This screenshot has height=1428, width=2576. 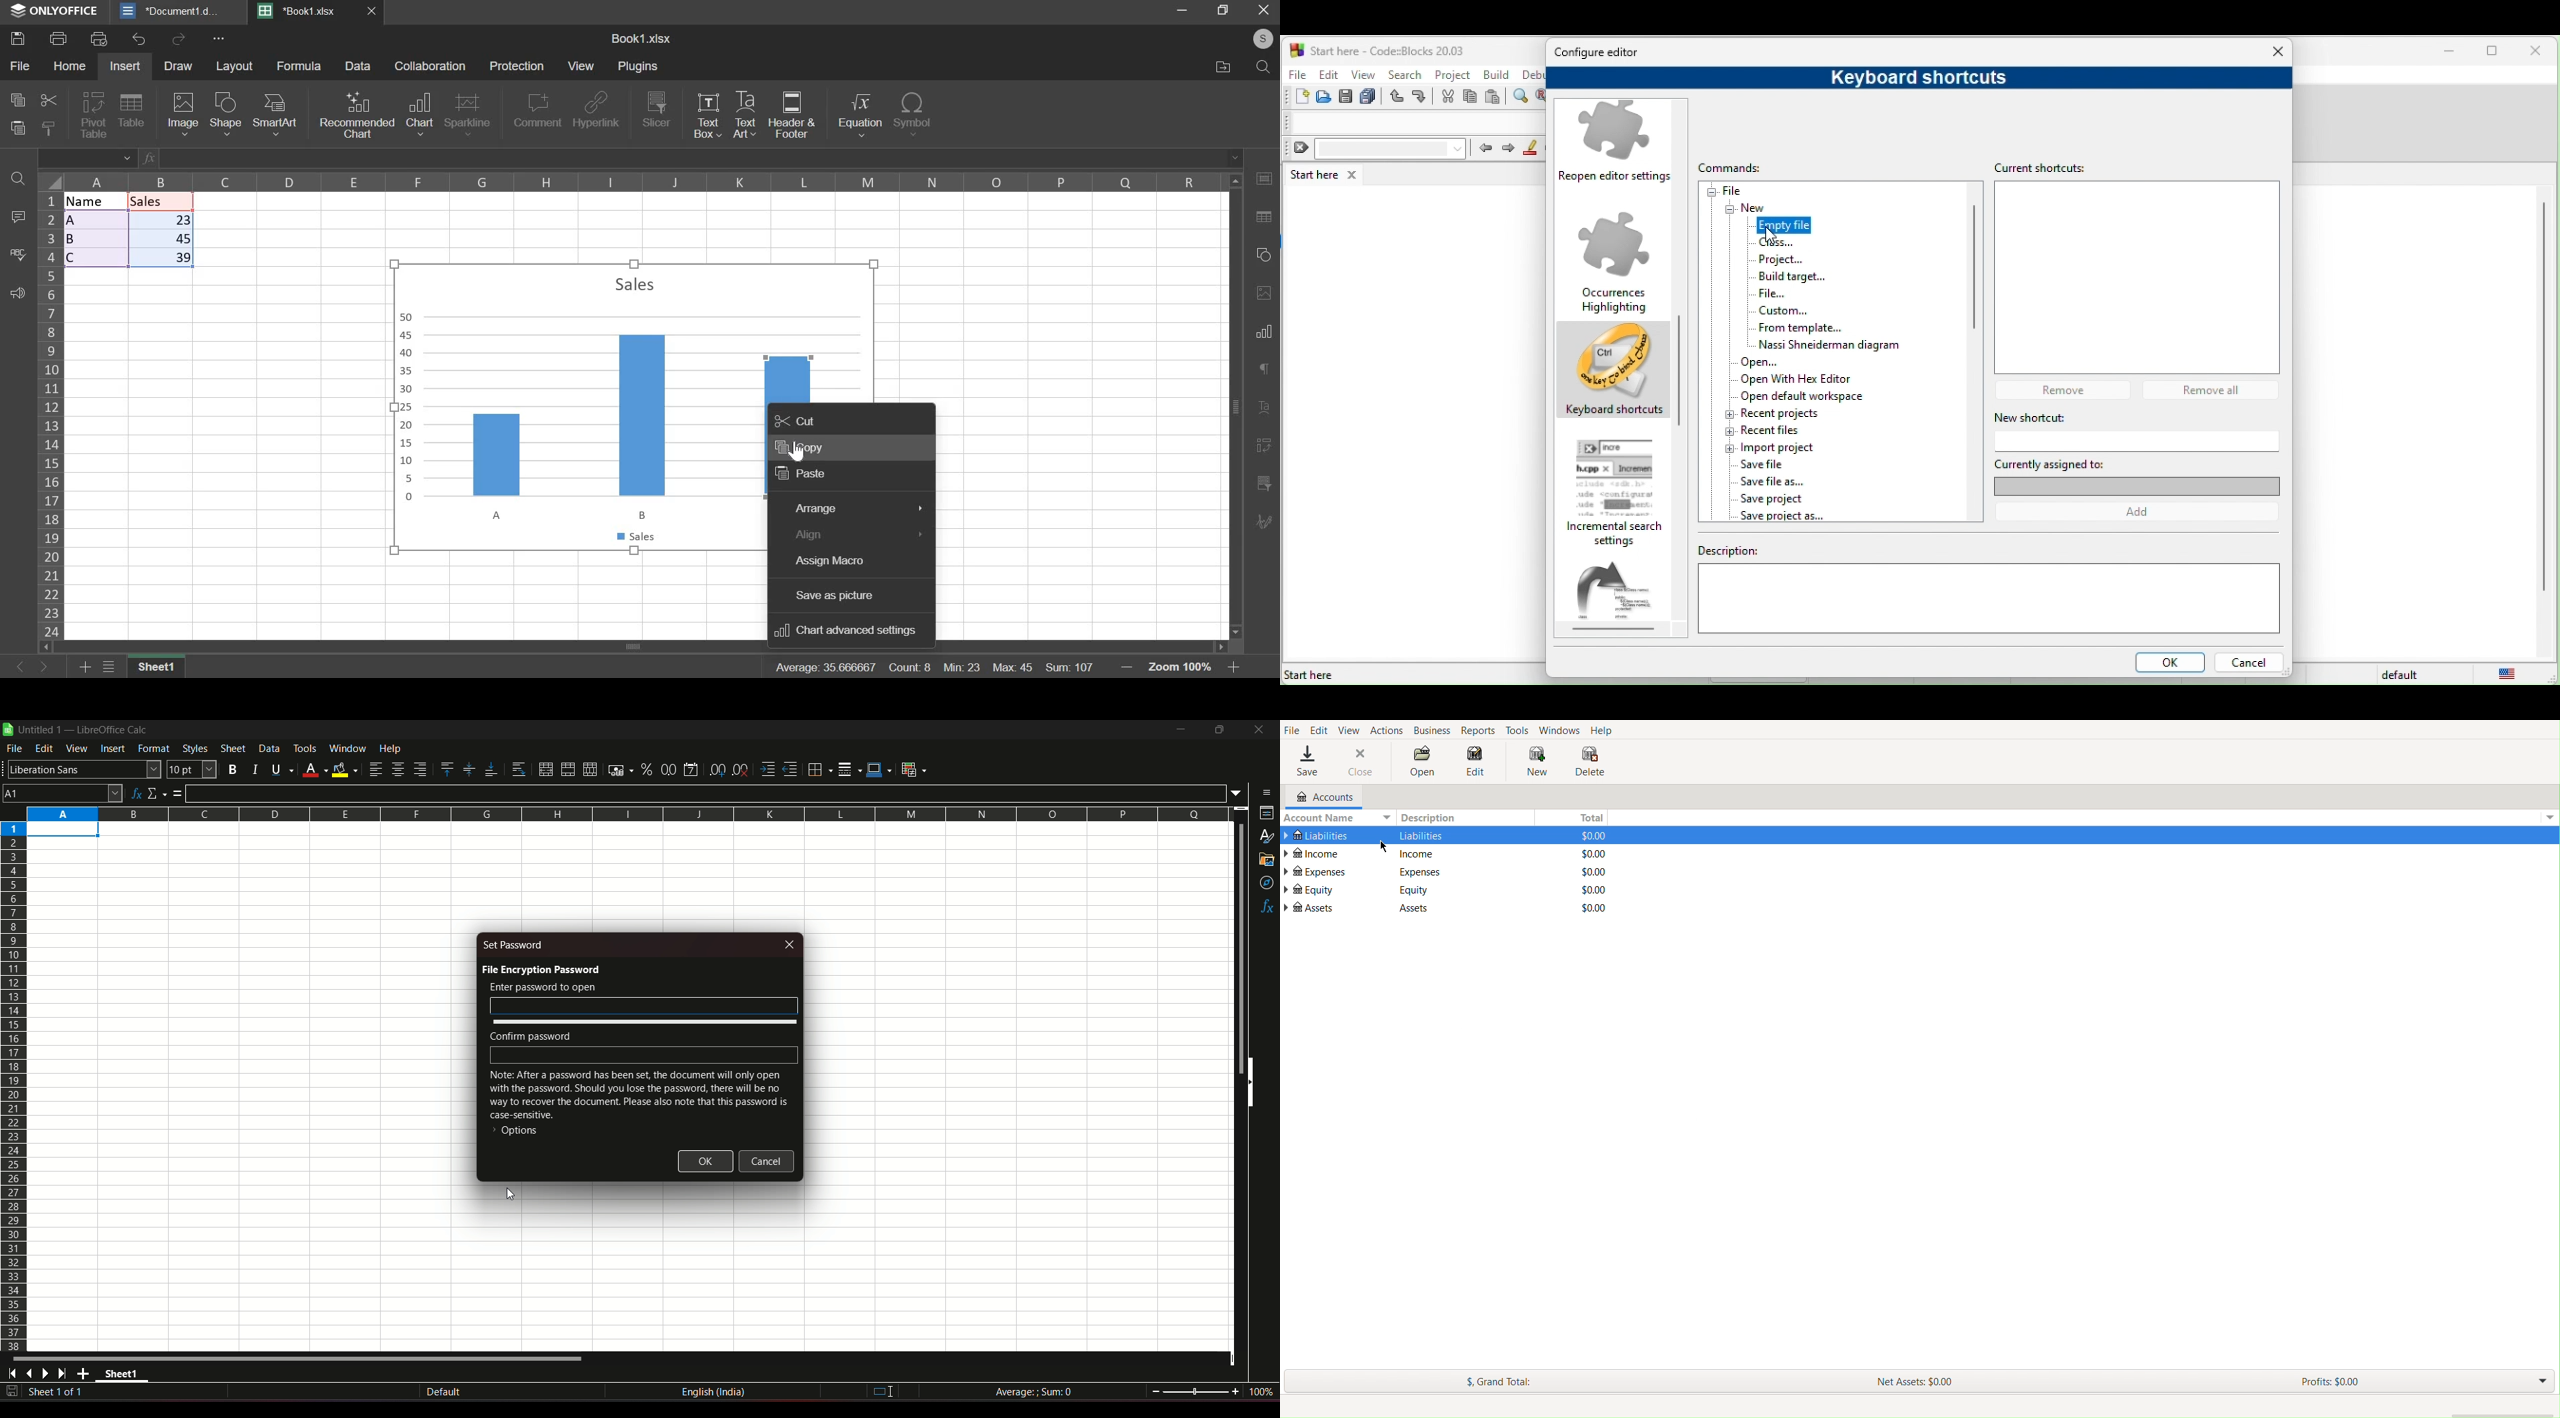 I want to click on Edit, so click(x=1319, y=729).